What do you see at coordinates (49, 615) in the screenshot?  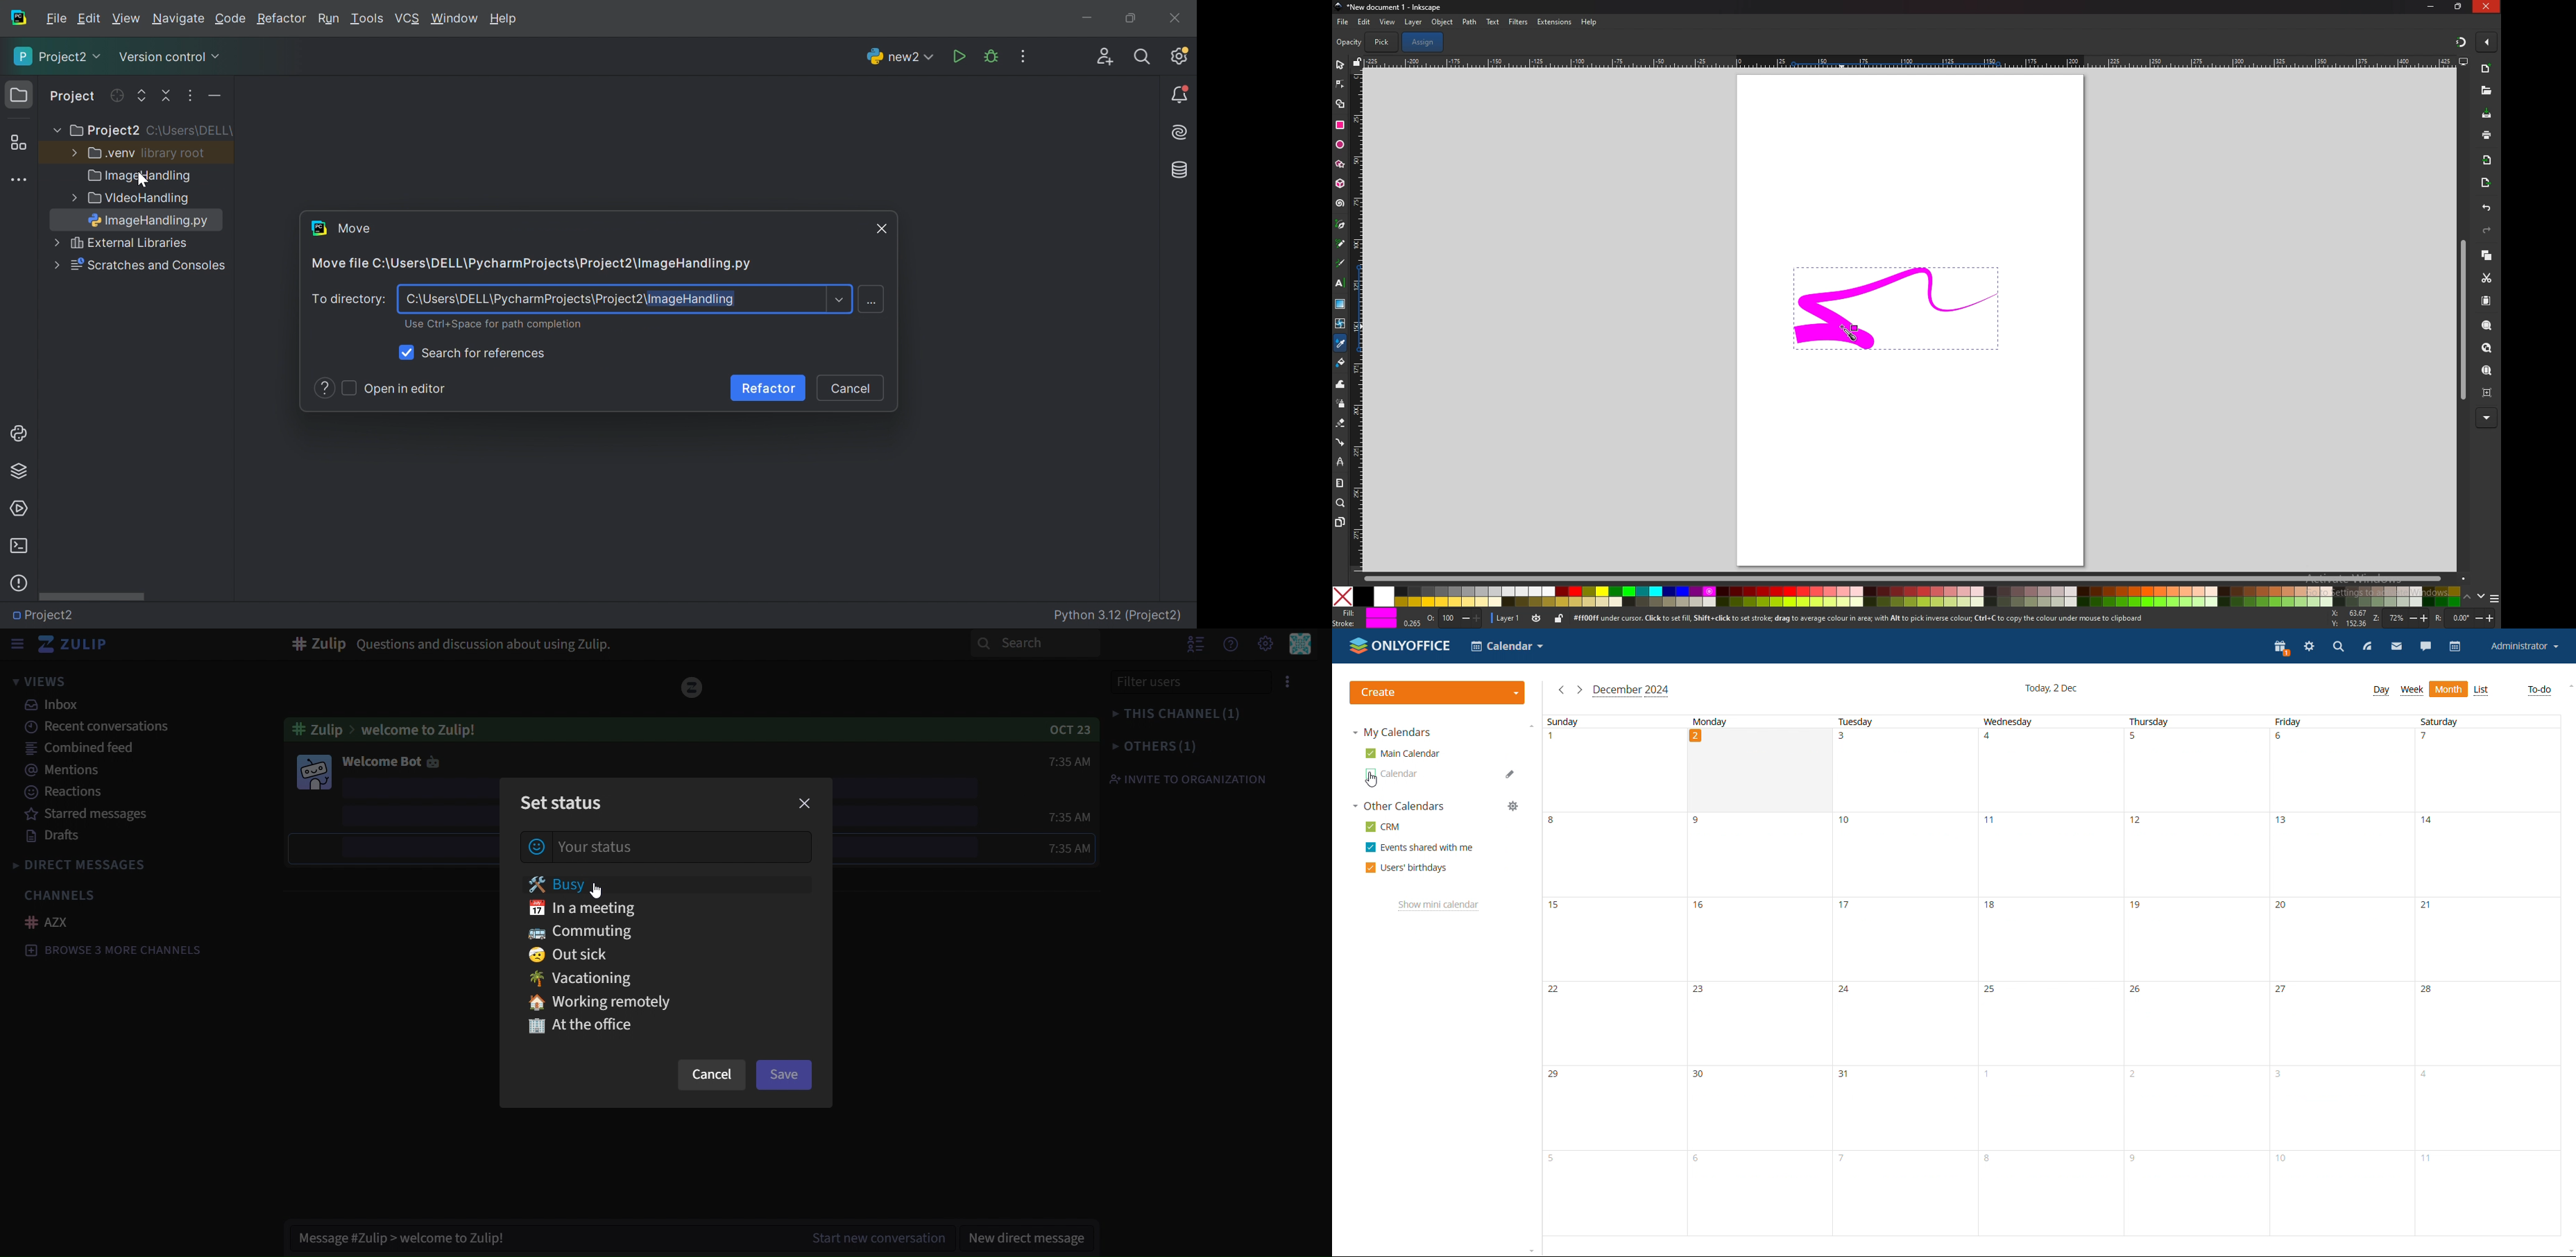 I see `Project2` at bounding box center [49, 615].